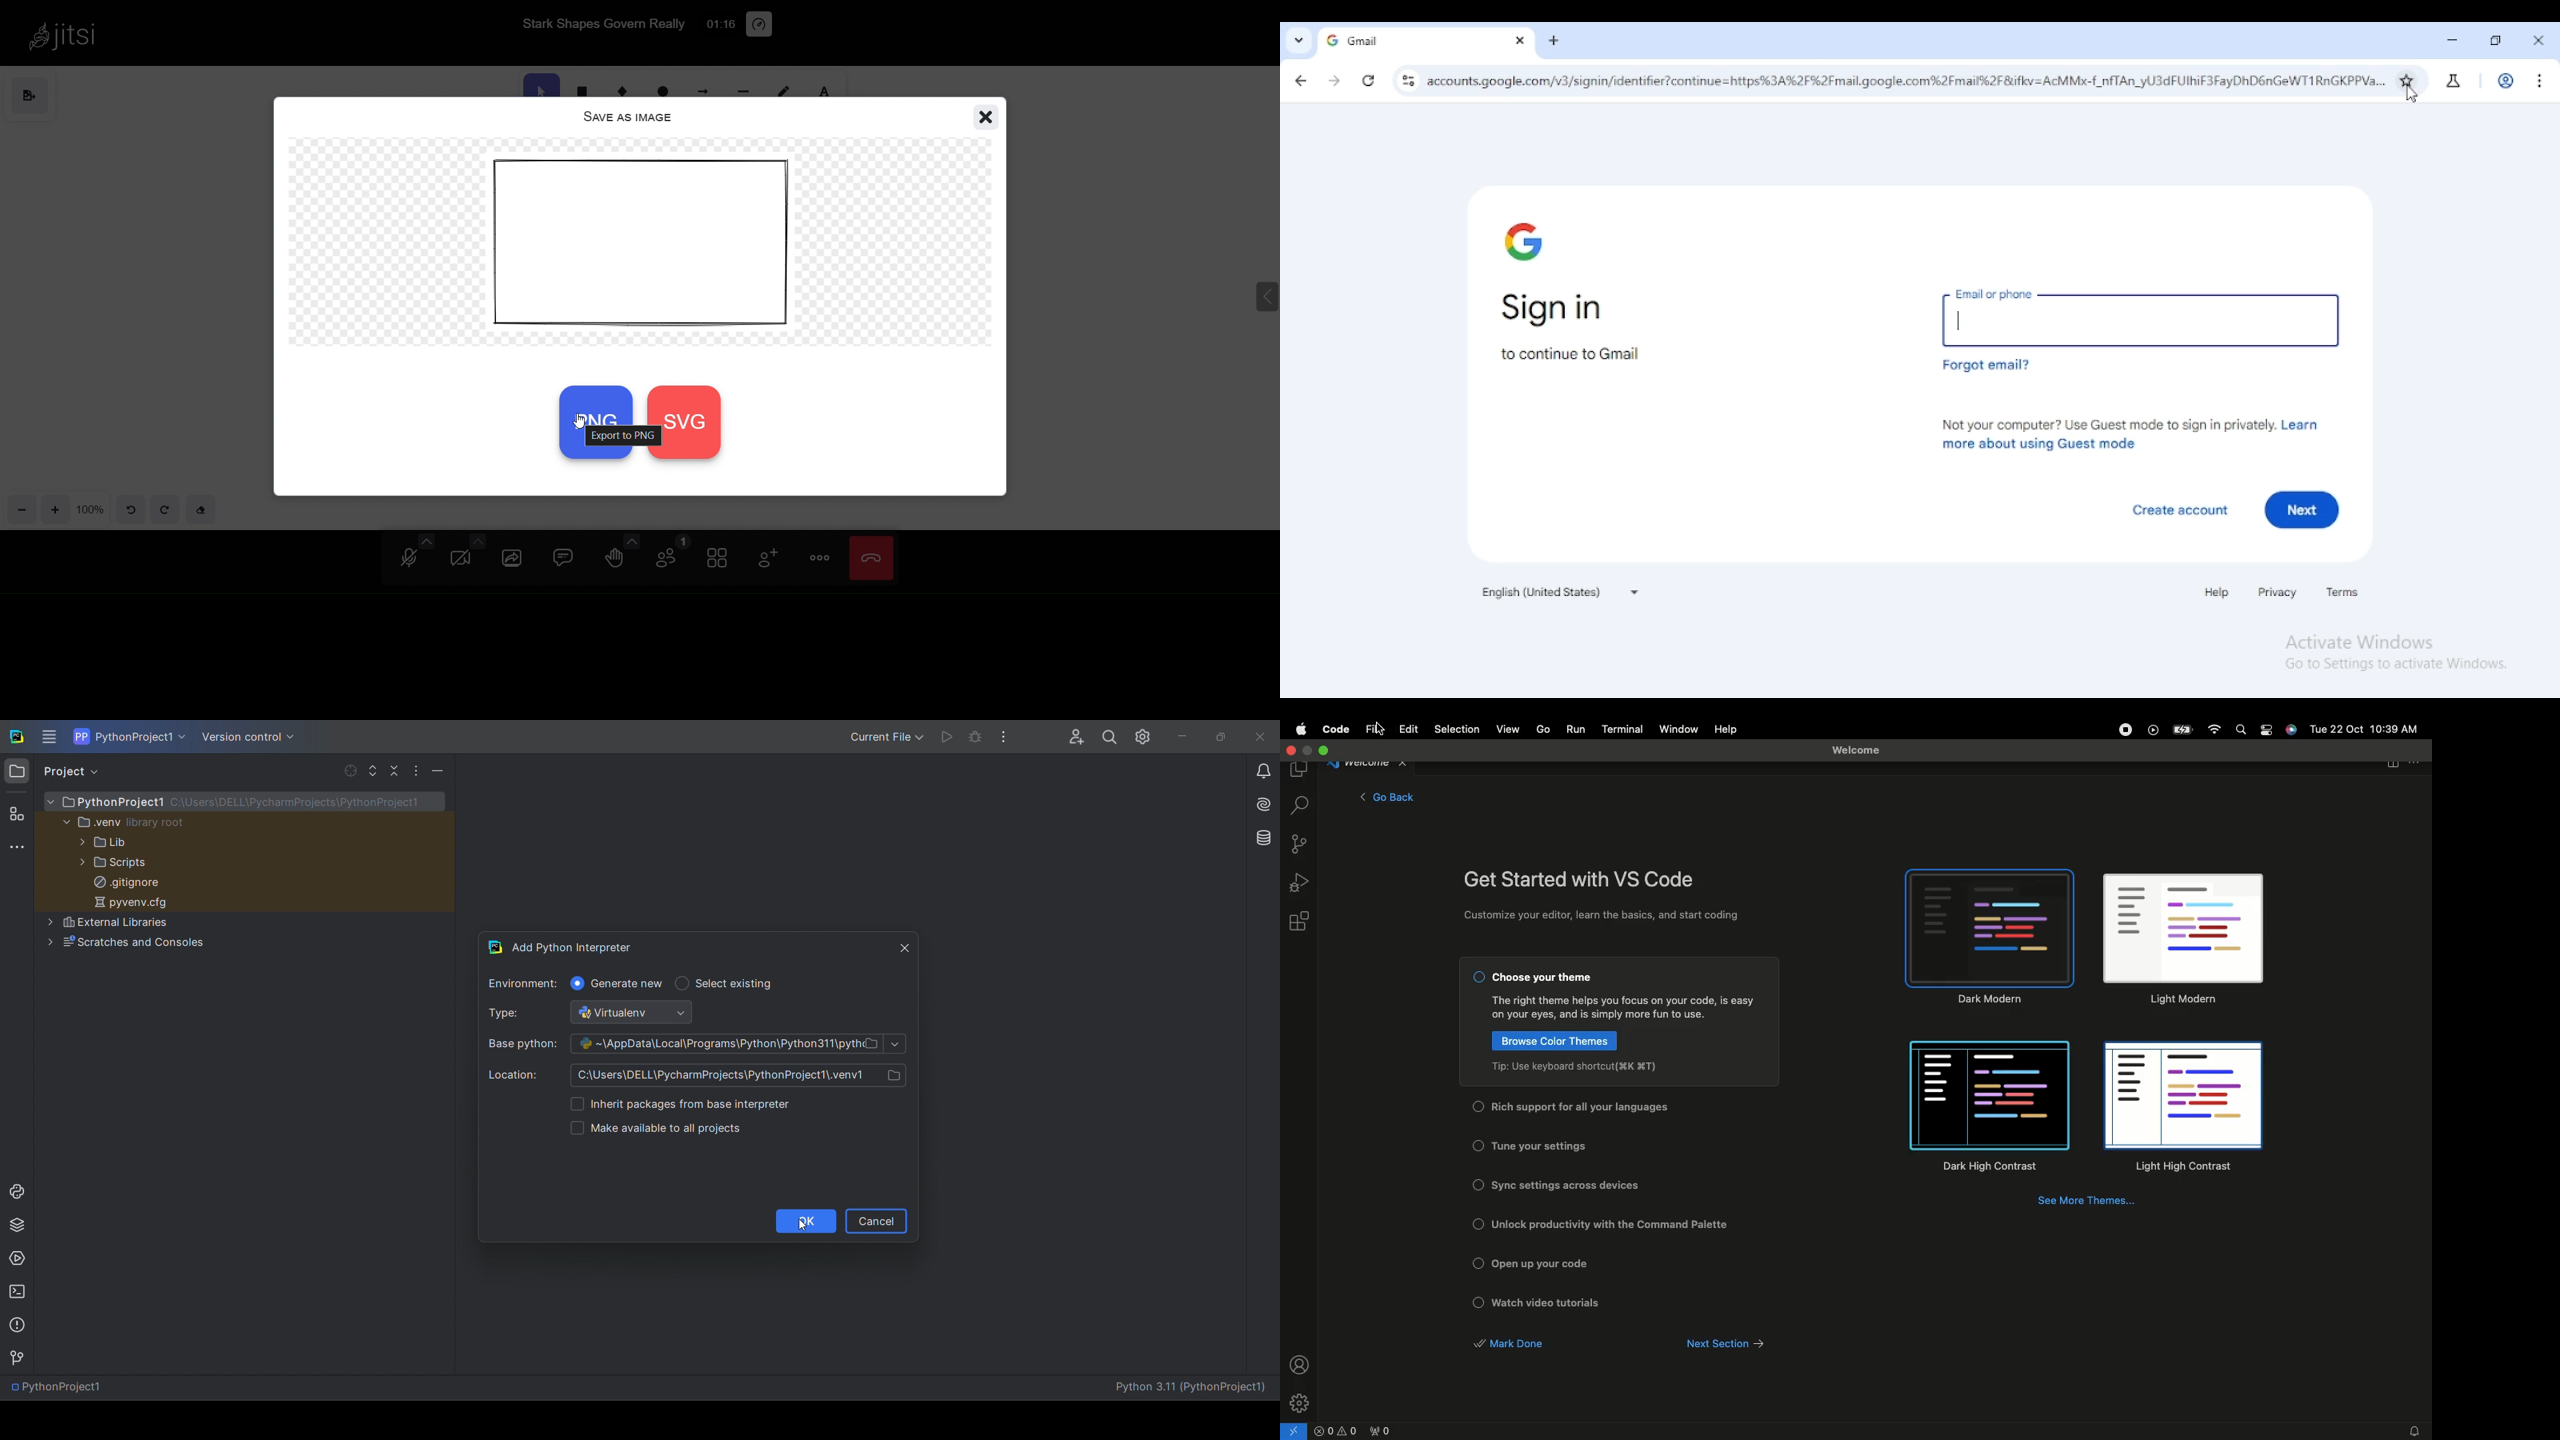  What do you see at coordinates (1861, 746) in the screenshot?
I see `Welcome` at bounding box center [1861, 746].